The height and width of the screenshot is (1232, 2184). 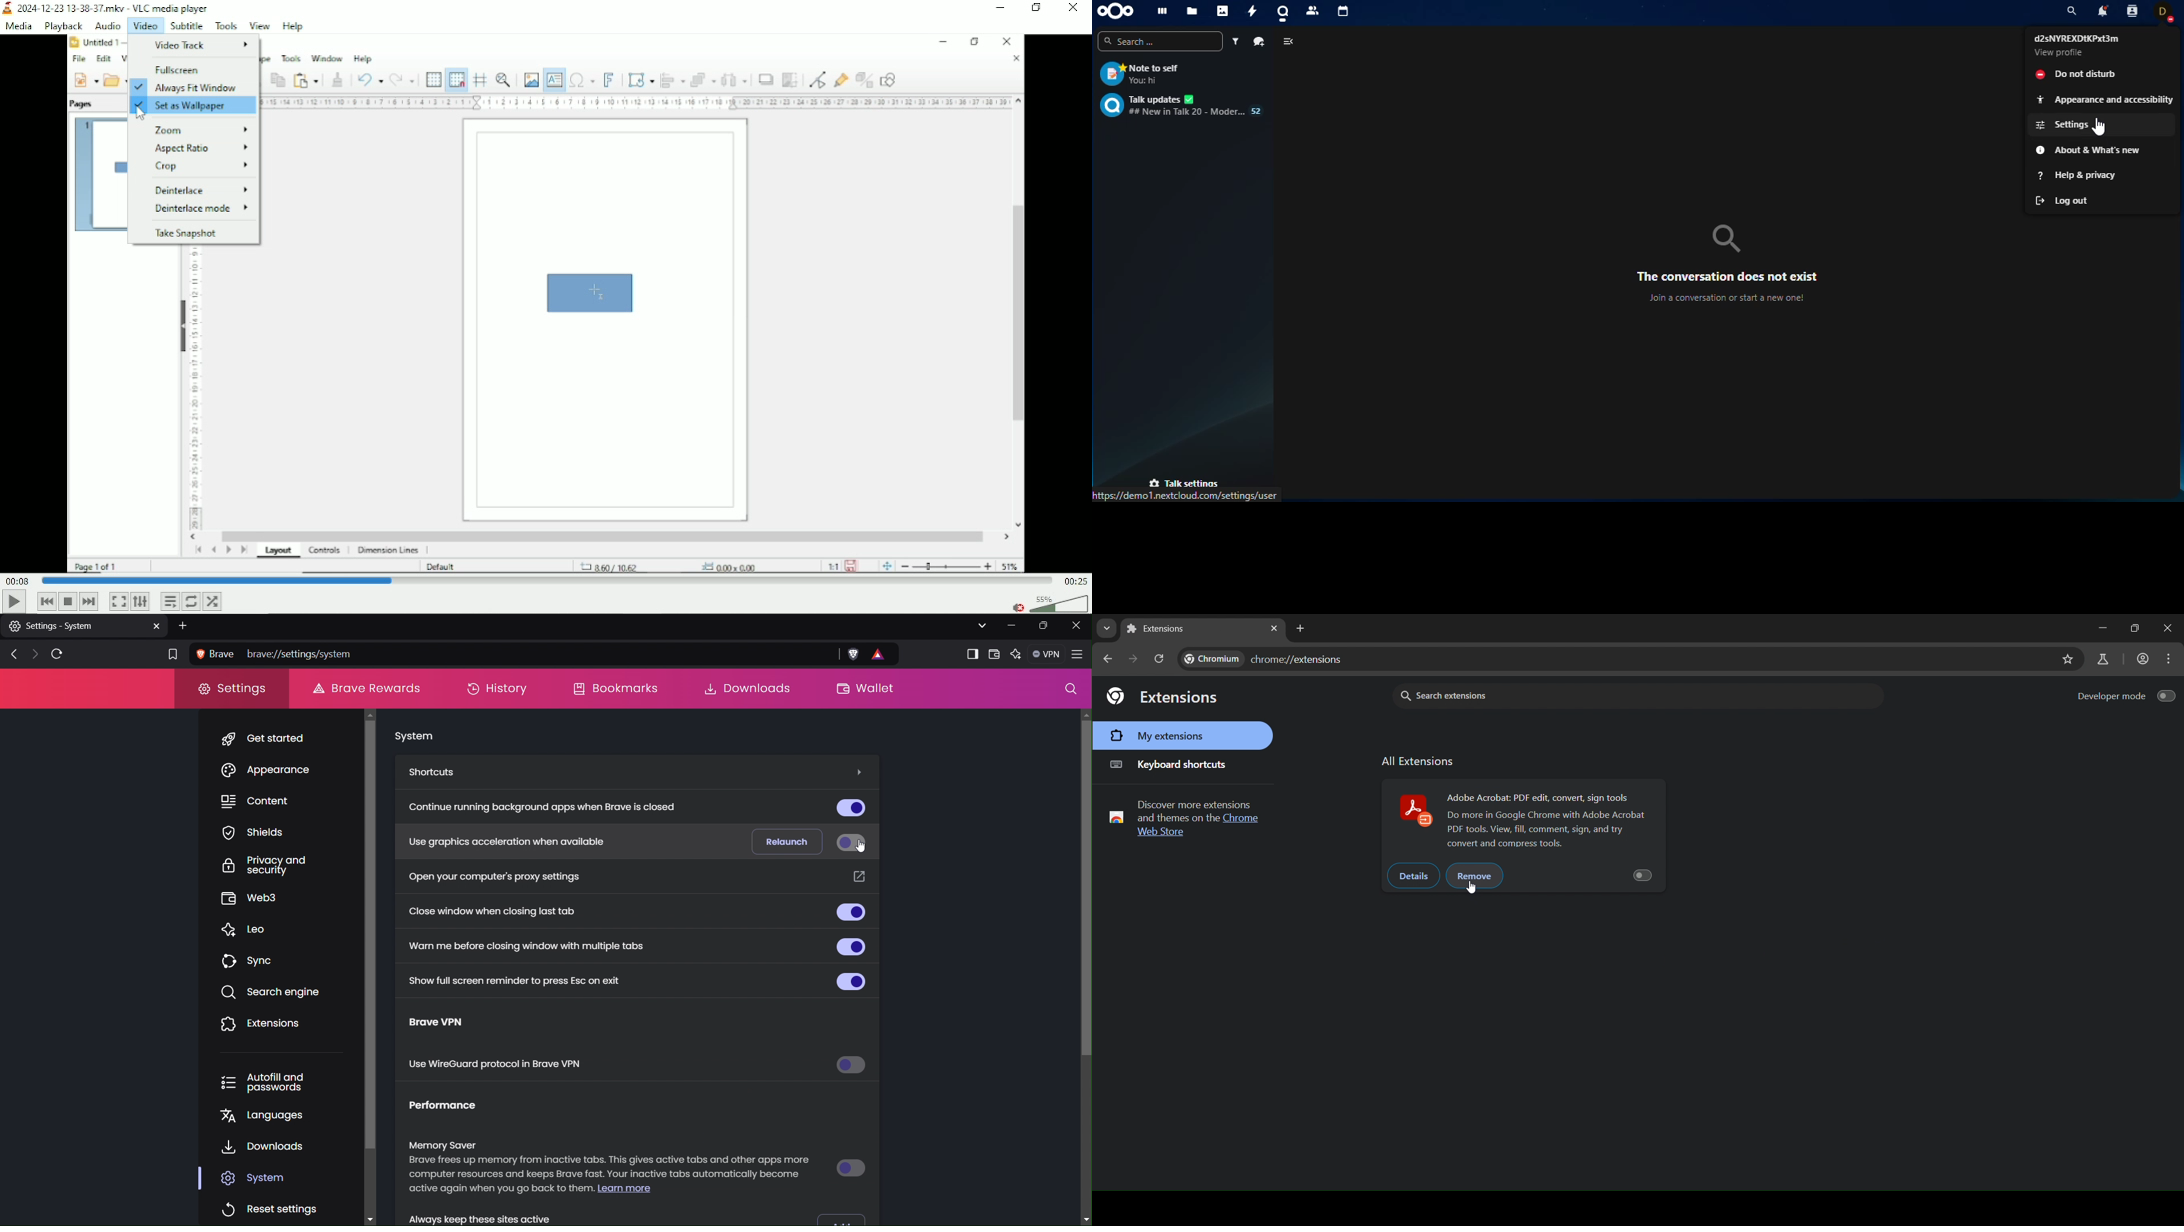 I want to click on View, so click(x=260, y=25).